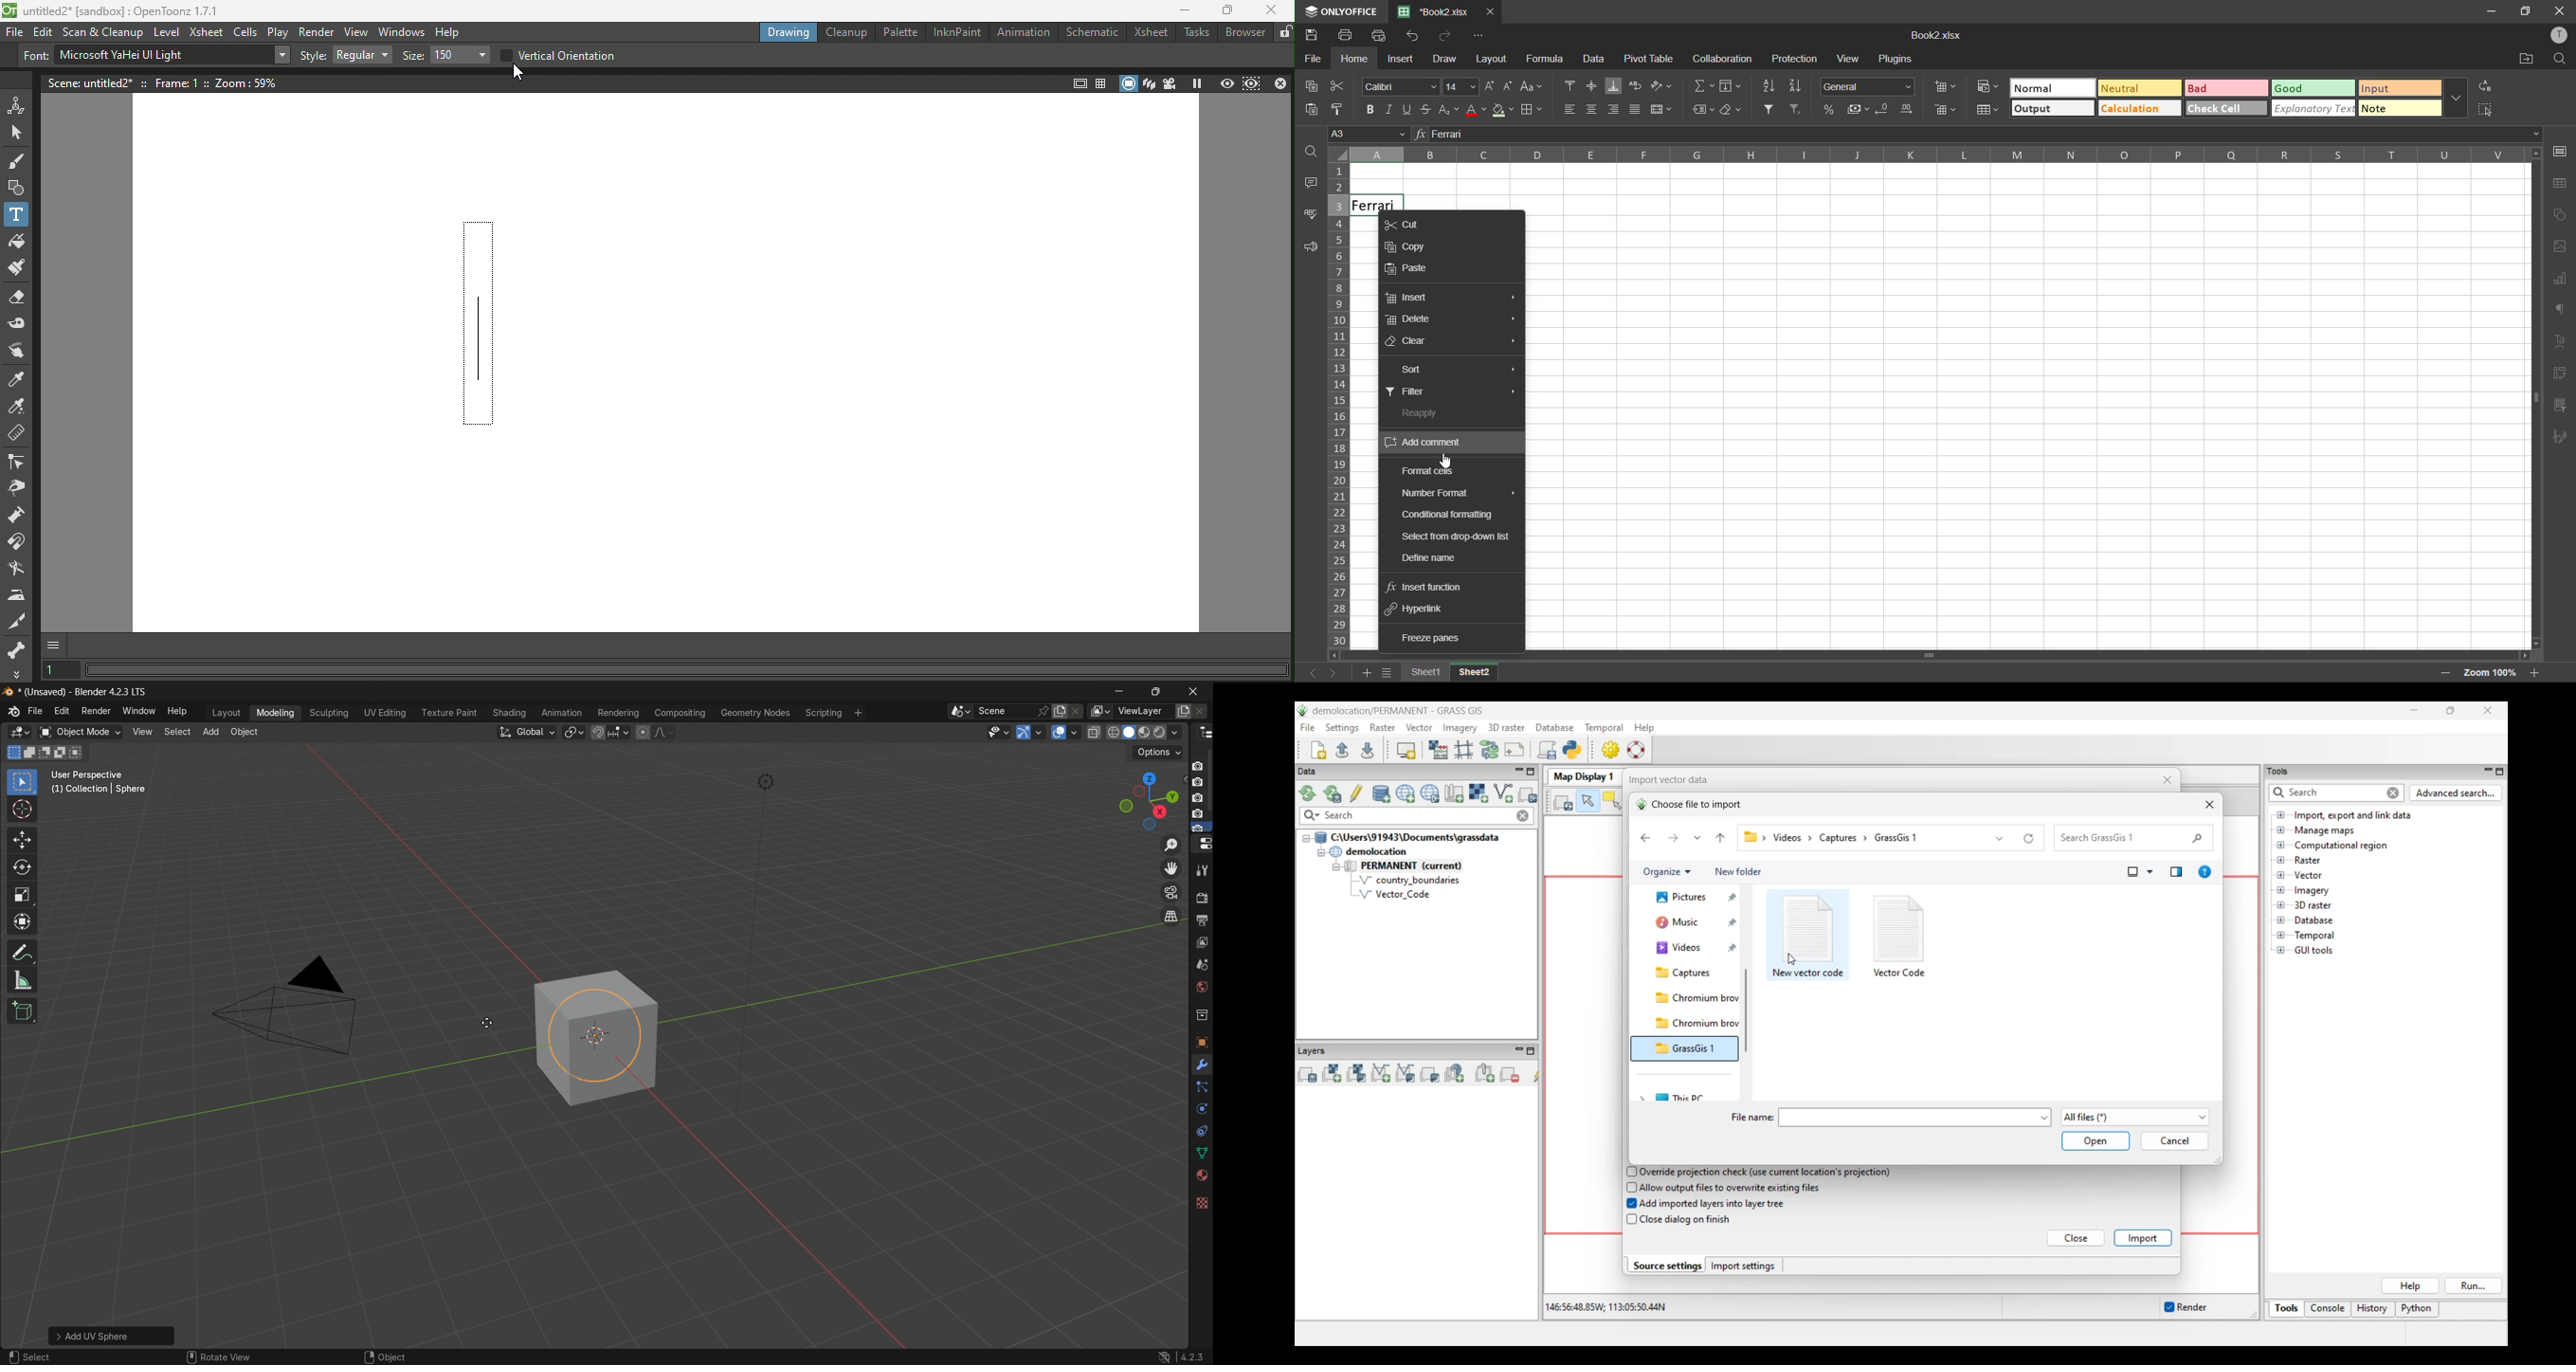  Describe the element at coordinates (23, 951) in the screenshot. I see `annotate` at that location.